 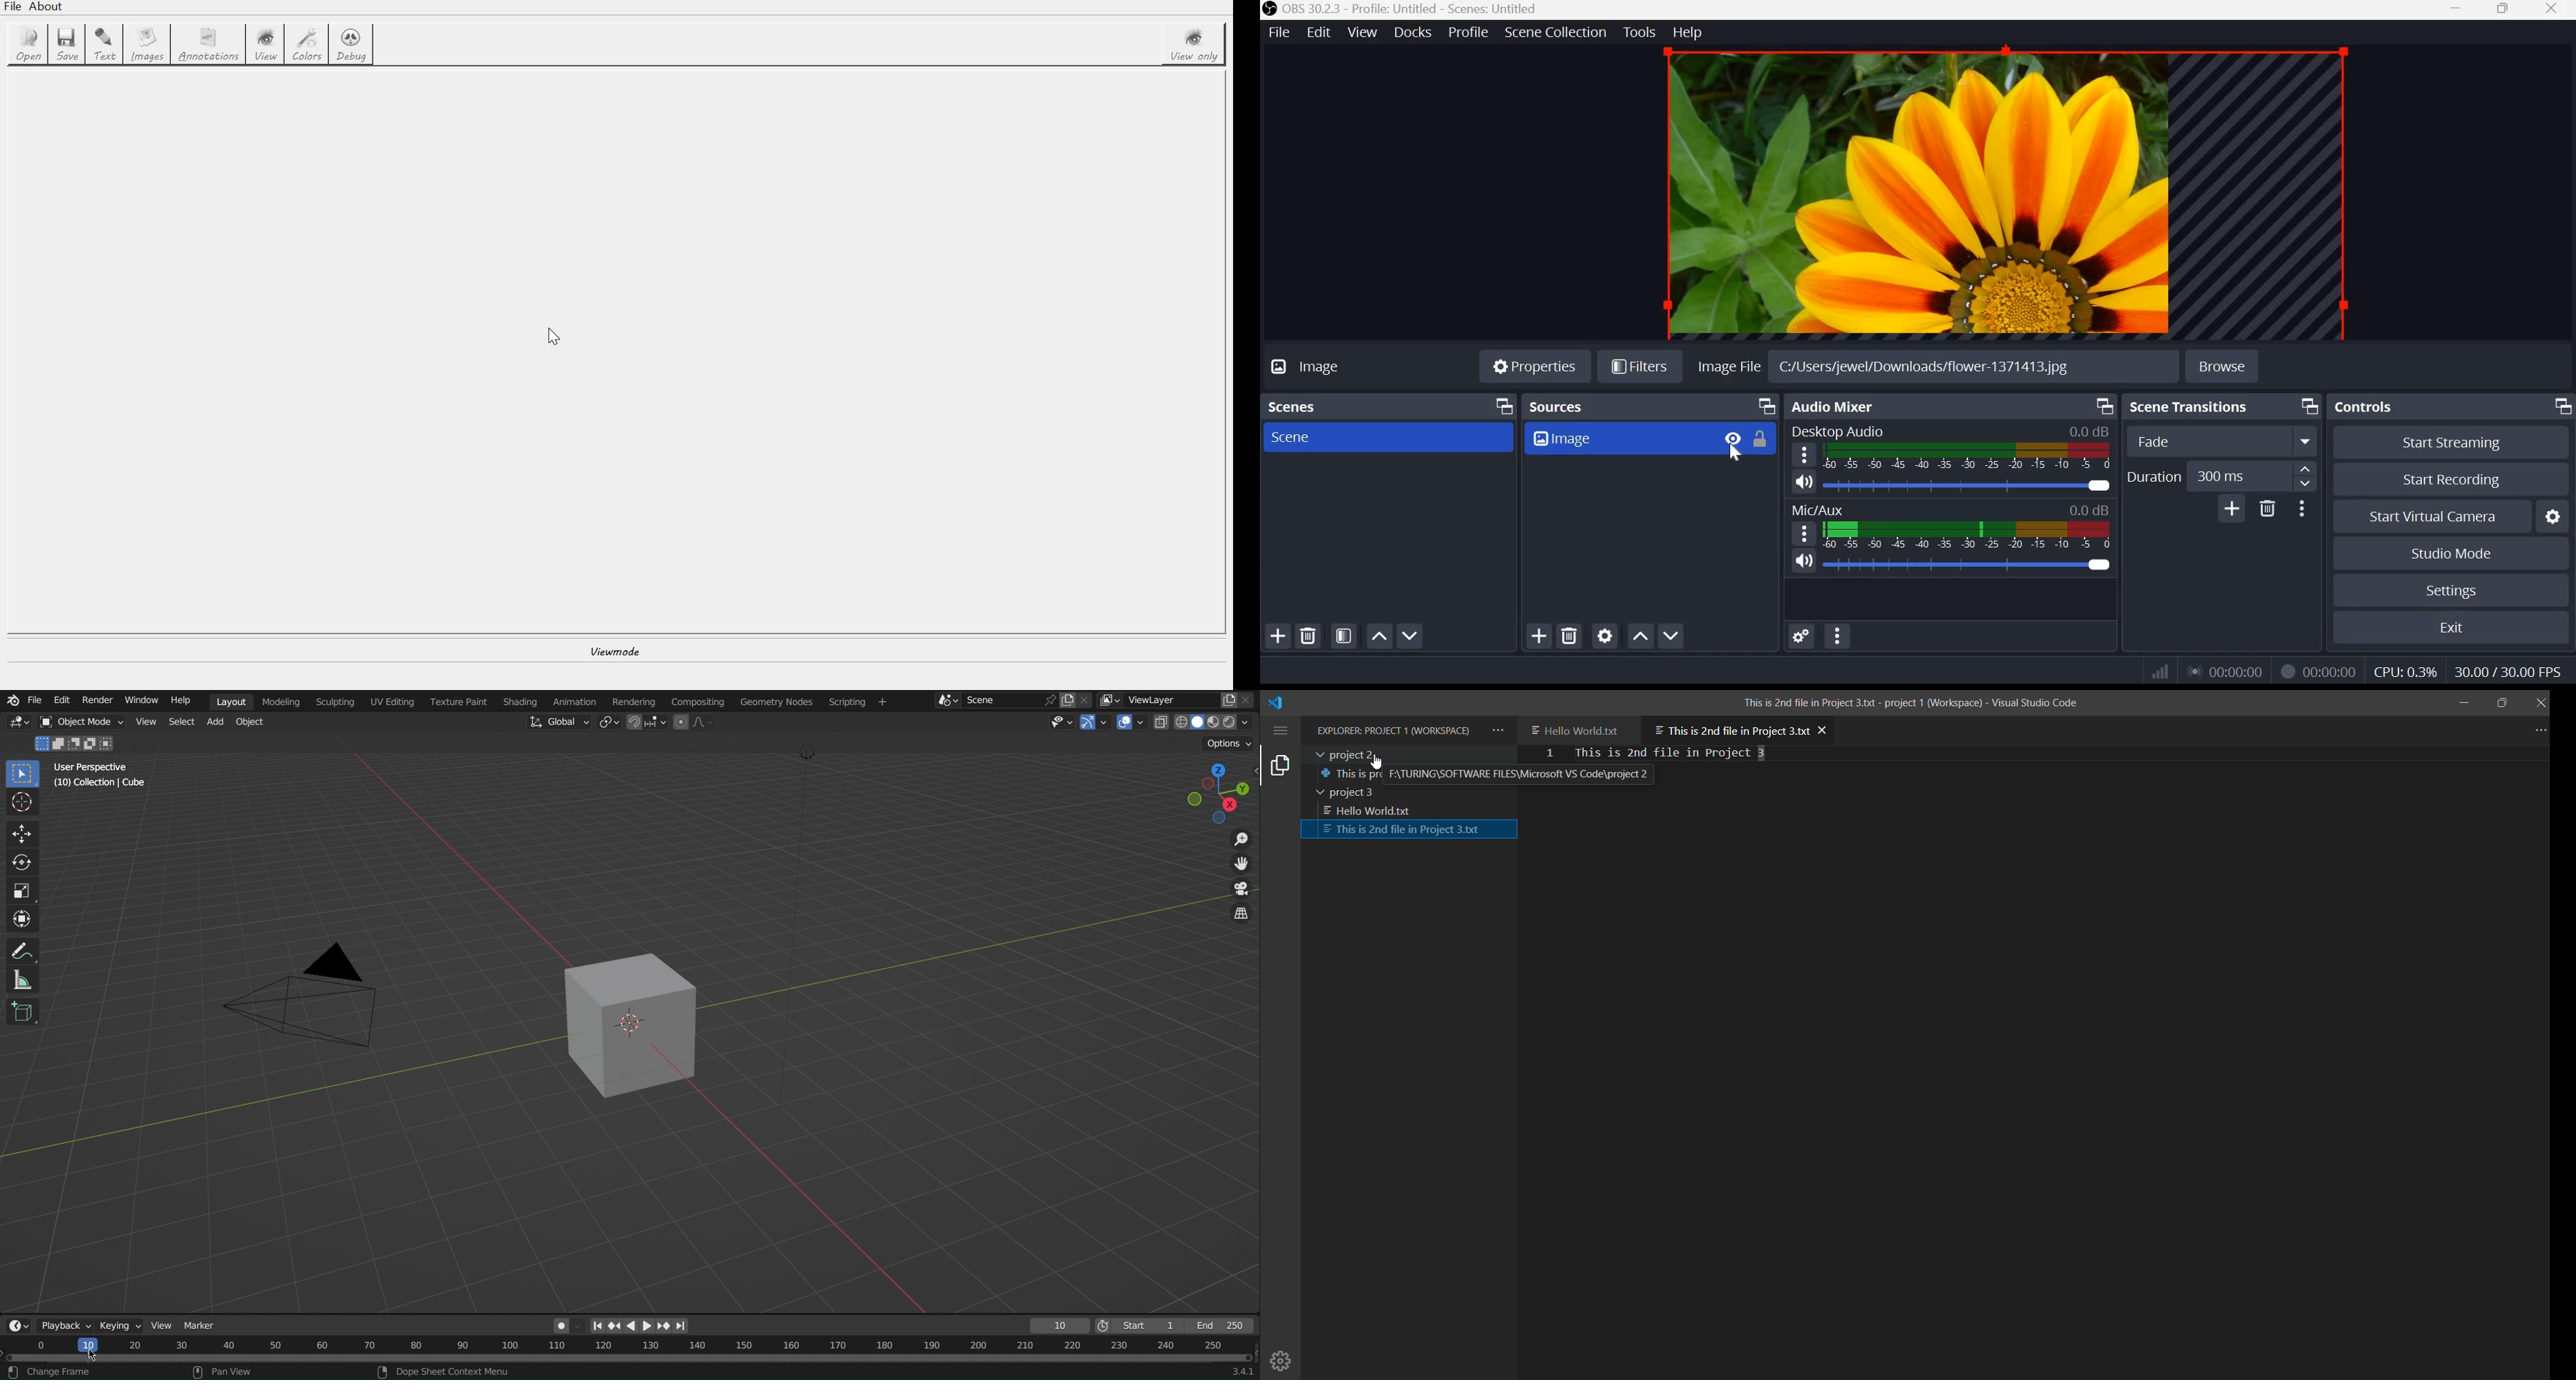 What do you see at coordinates (1410, 637) in the screenshot?
I see `Move scene down` at bounding box center [1410, 637].